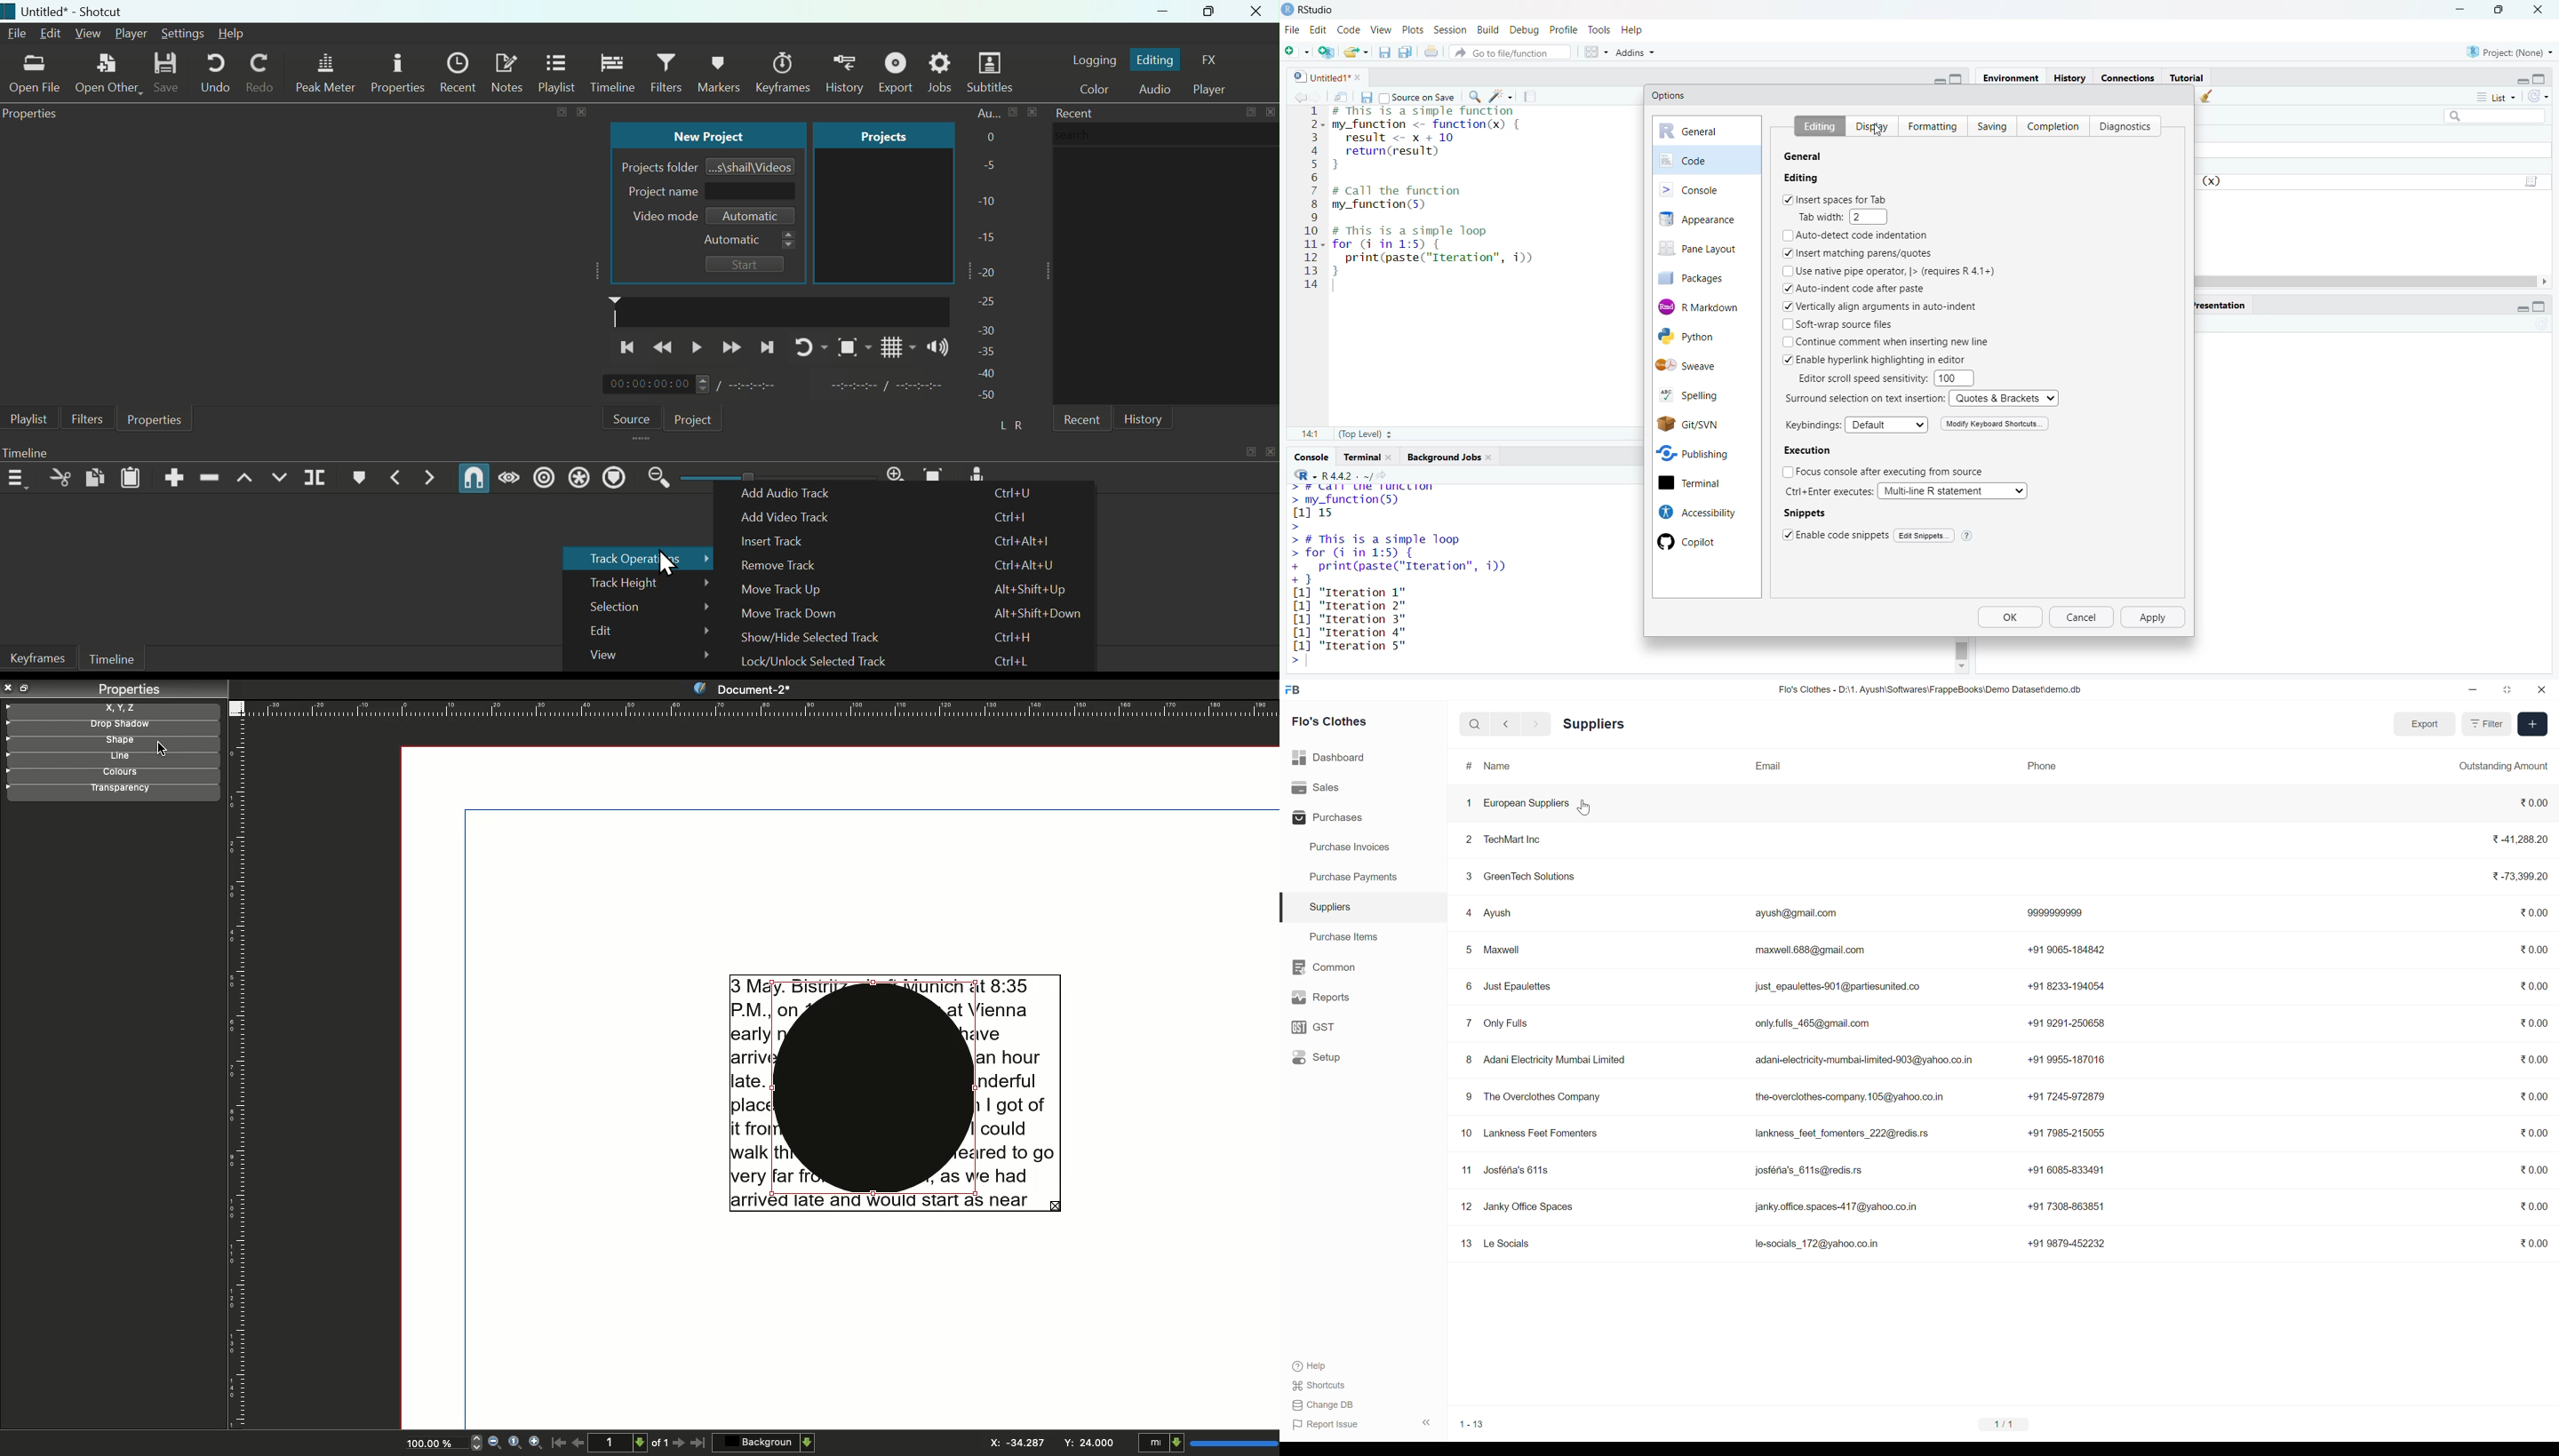 This screenshot has width=2576, height=1456. I want to click on Zoom in, so click(533, 1444).